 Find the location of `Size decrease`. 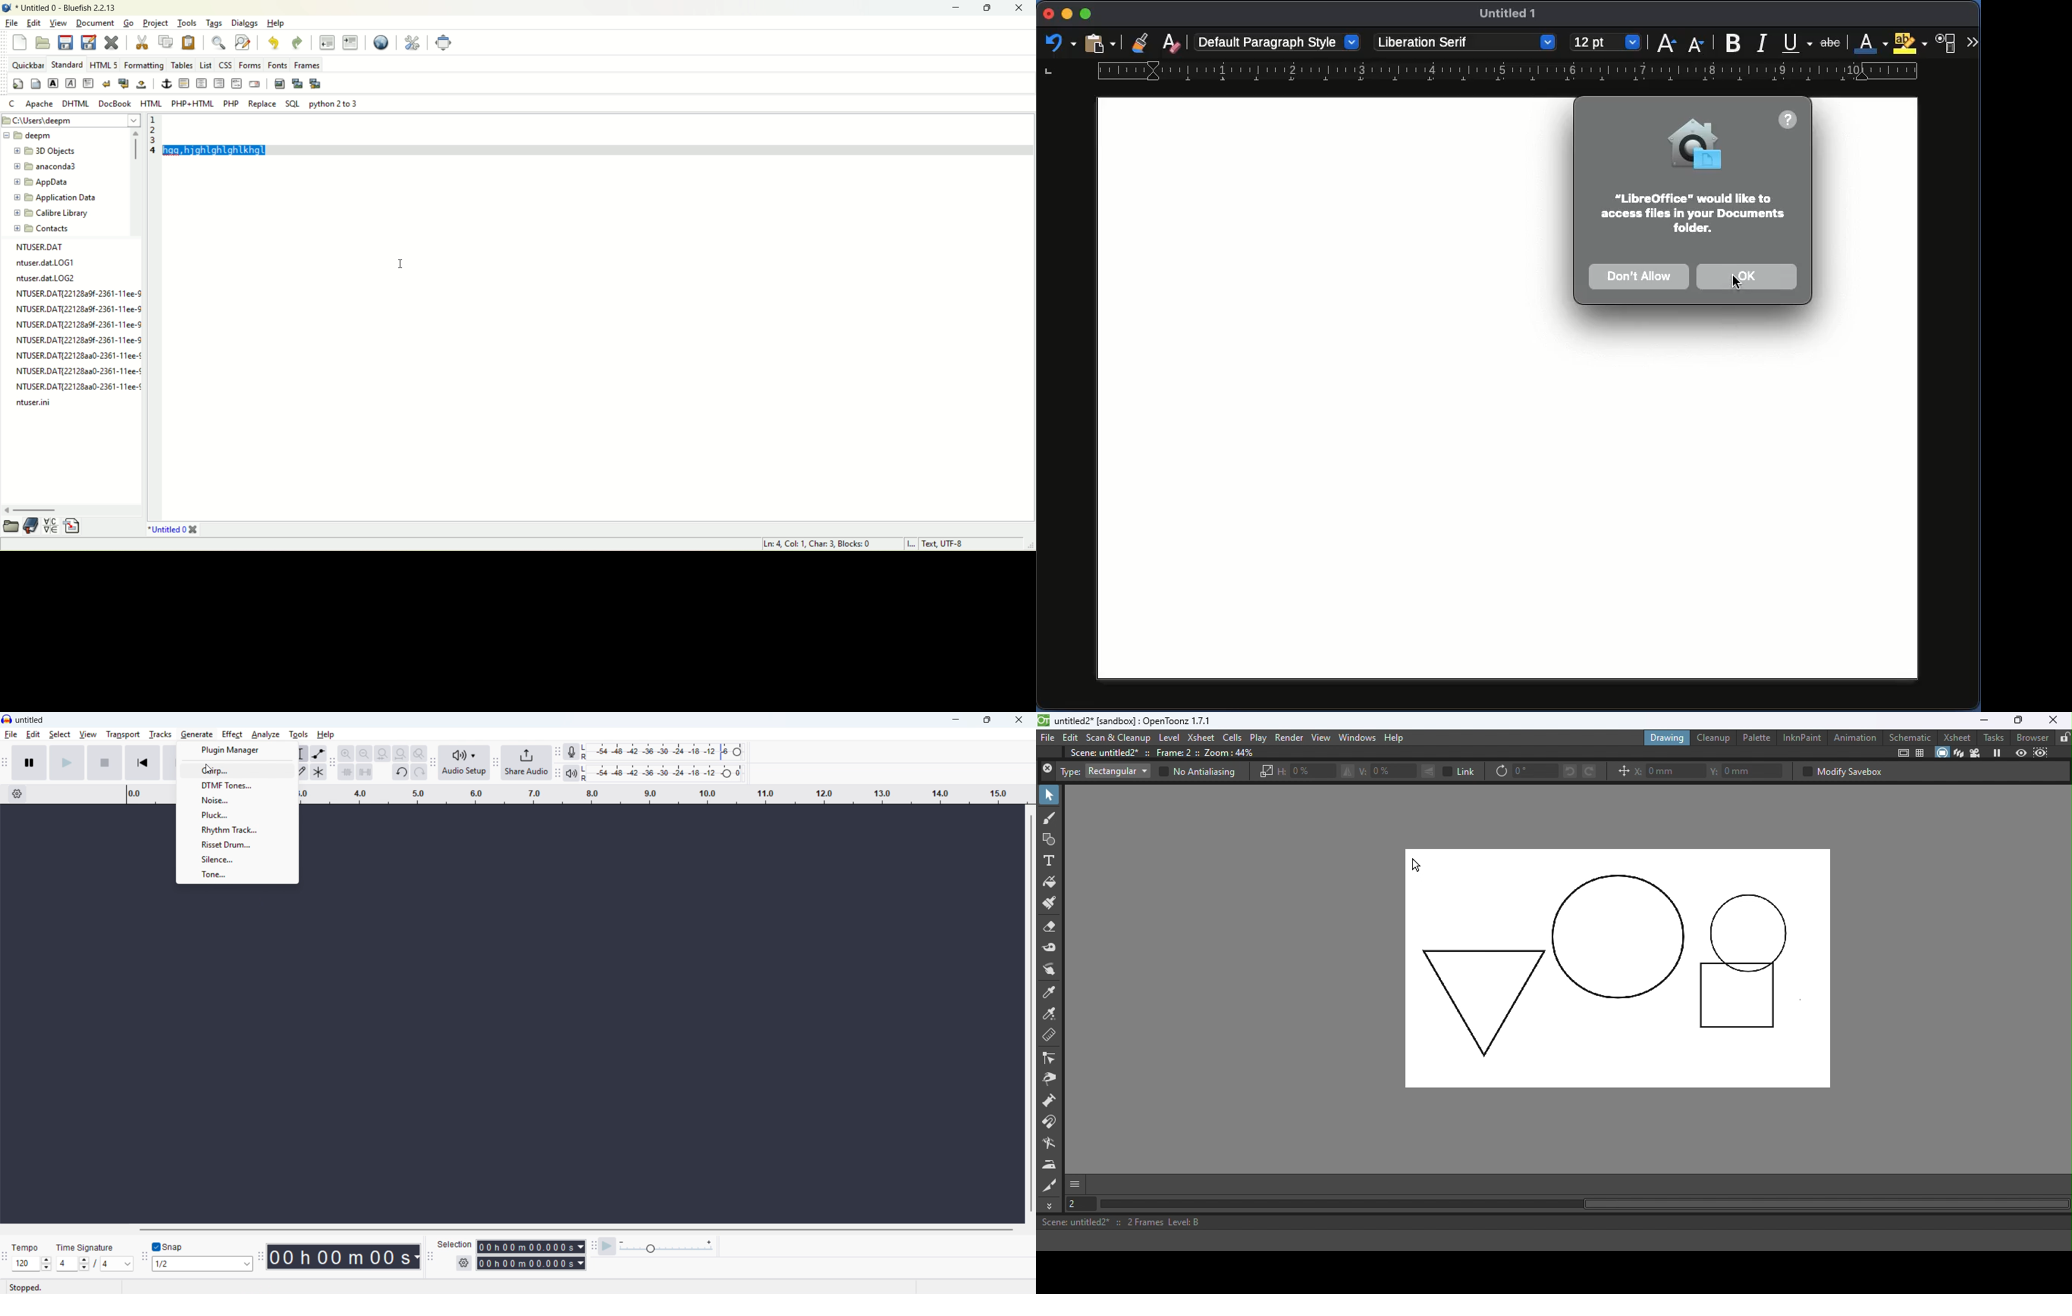

Size decrease is located at coordinates (1697, 42).